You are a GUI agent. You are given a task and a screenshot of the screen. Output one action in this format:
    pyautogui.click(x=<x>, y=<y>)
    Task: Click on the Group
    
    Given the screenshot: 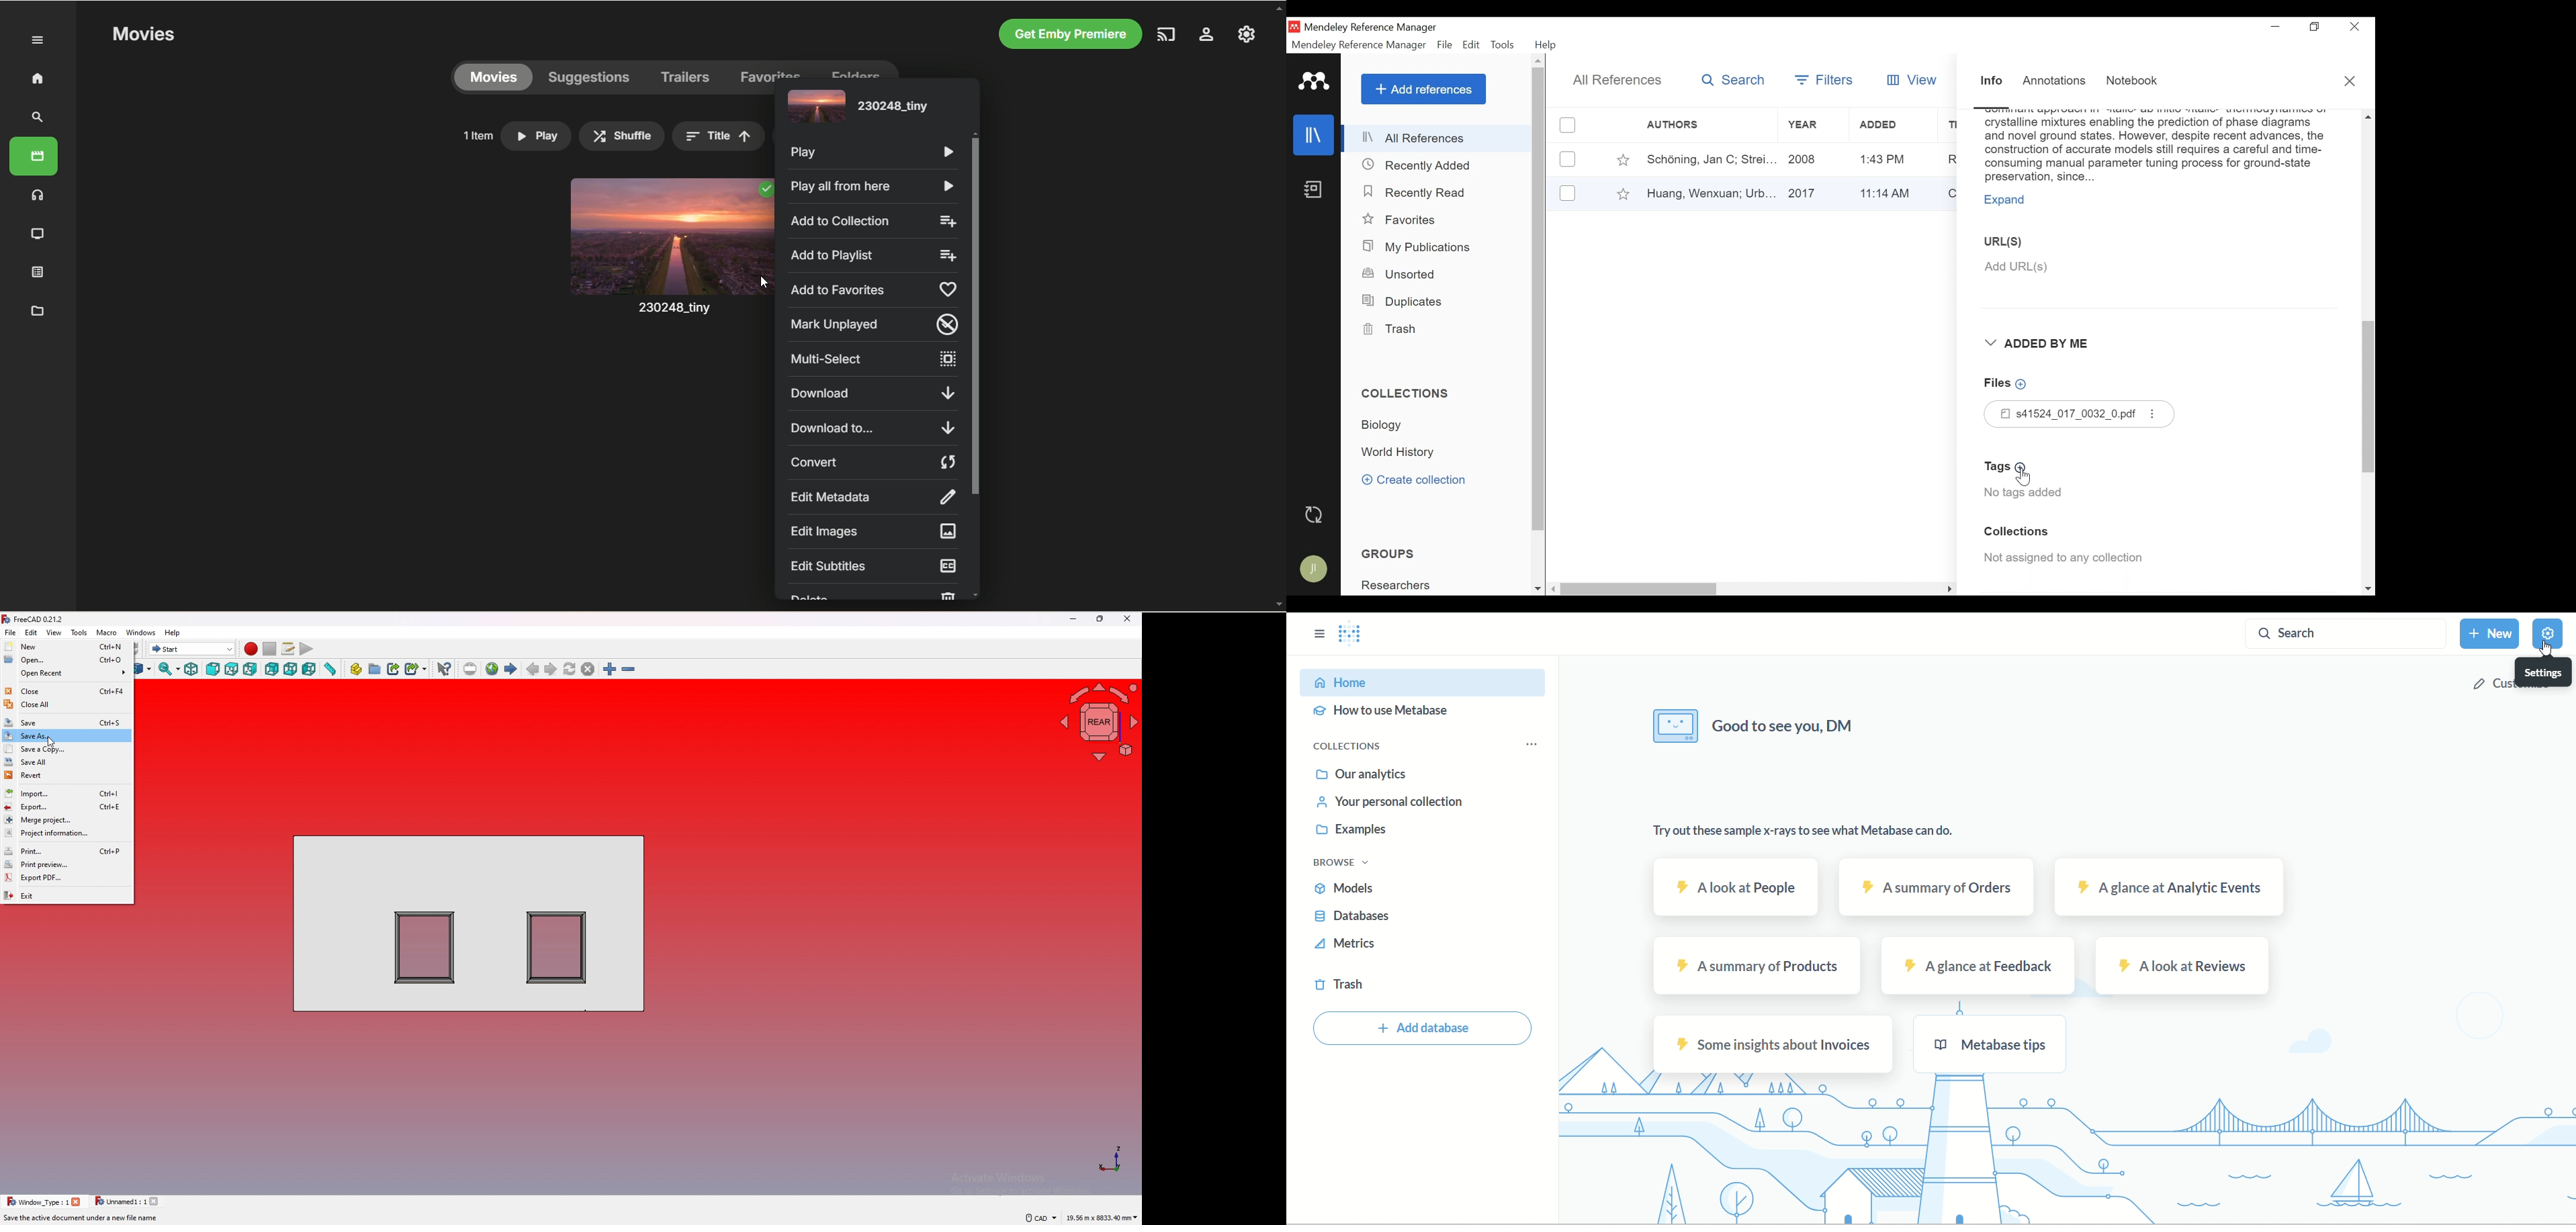 What is the action you would take?
    pyautogui.click(x=1400, y=585)
    